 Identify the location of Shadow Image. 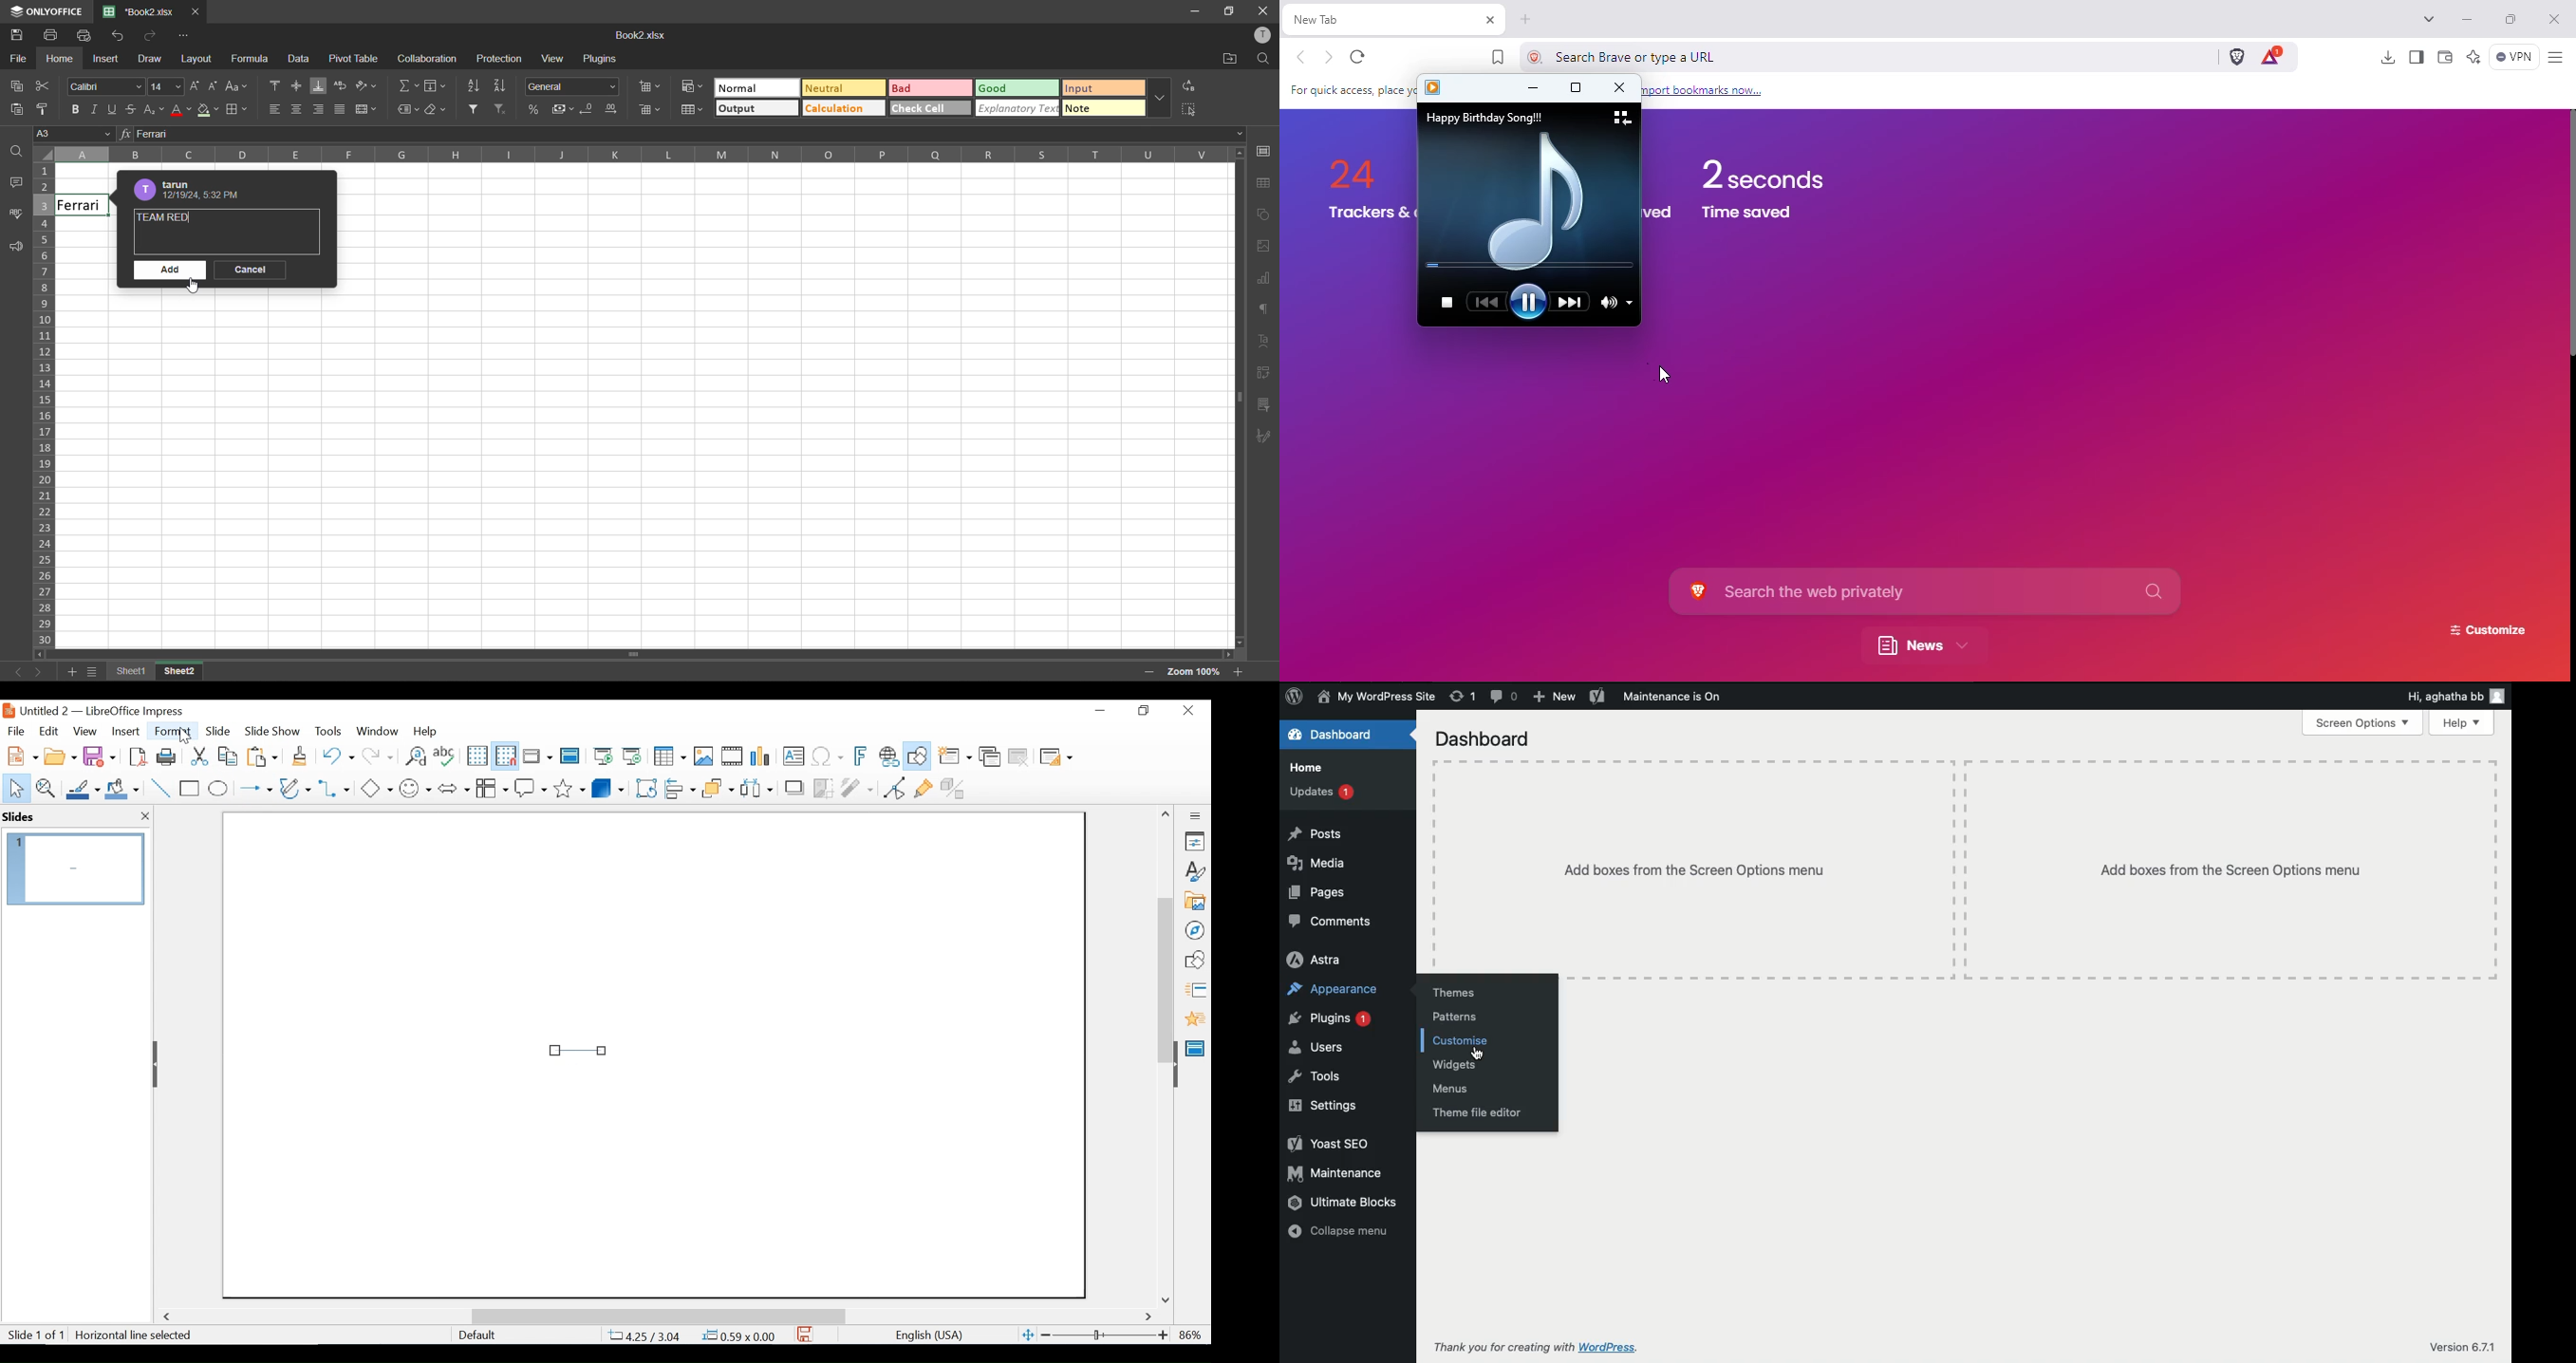
(796, 787).